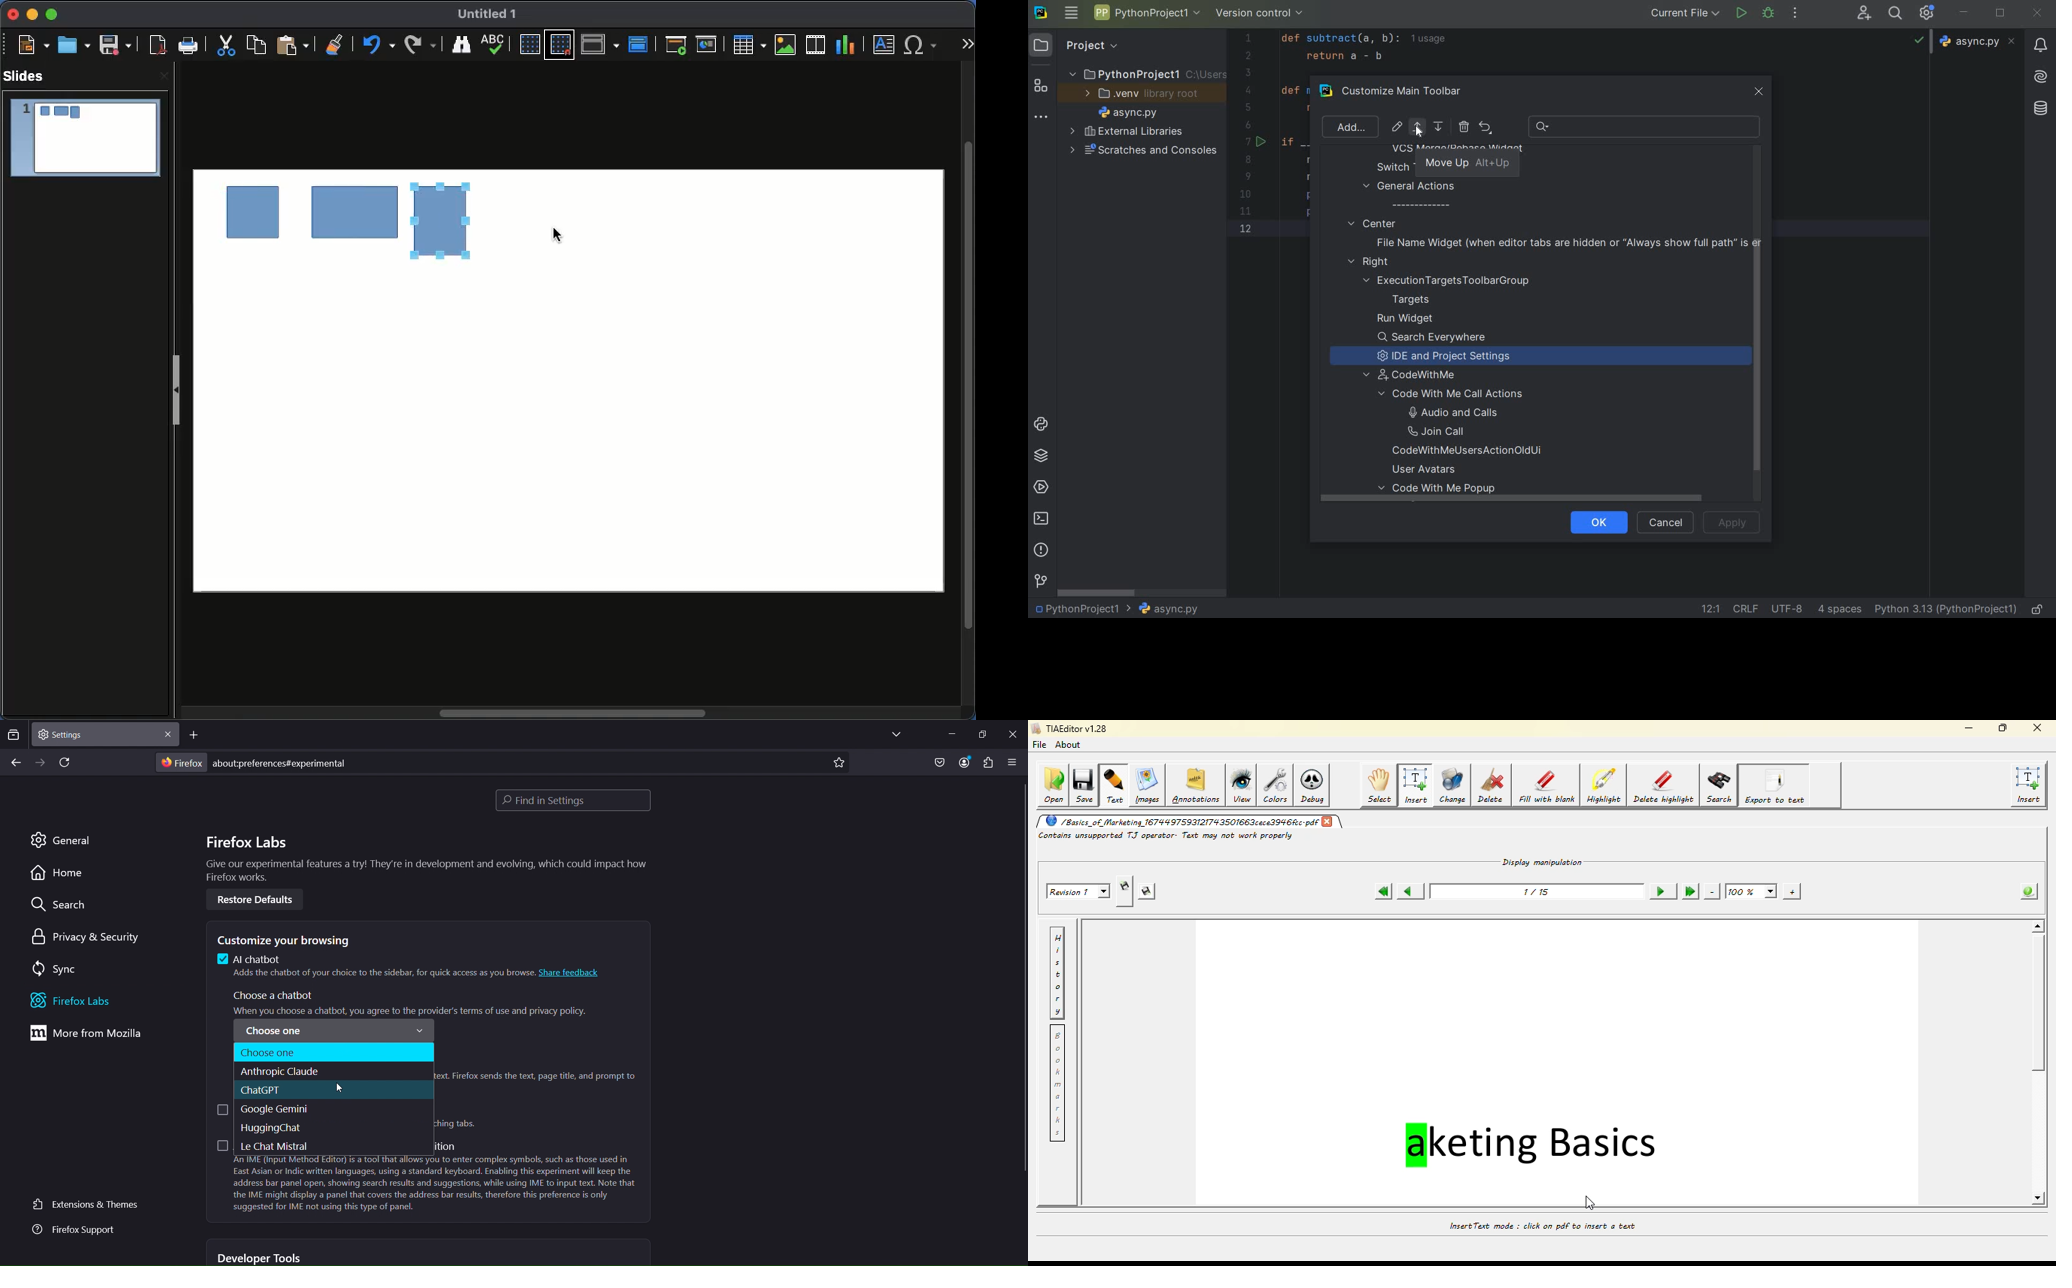 Image resolution: width=2072 pixels, height=1288 pixels. What do you see at coordinates (1712, 892) in the screenshot?
I see `zoom out` at bounding box center [1712, 892].